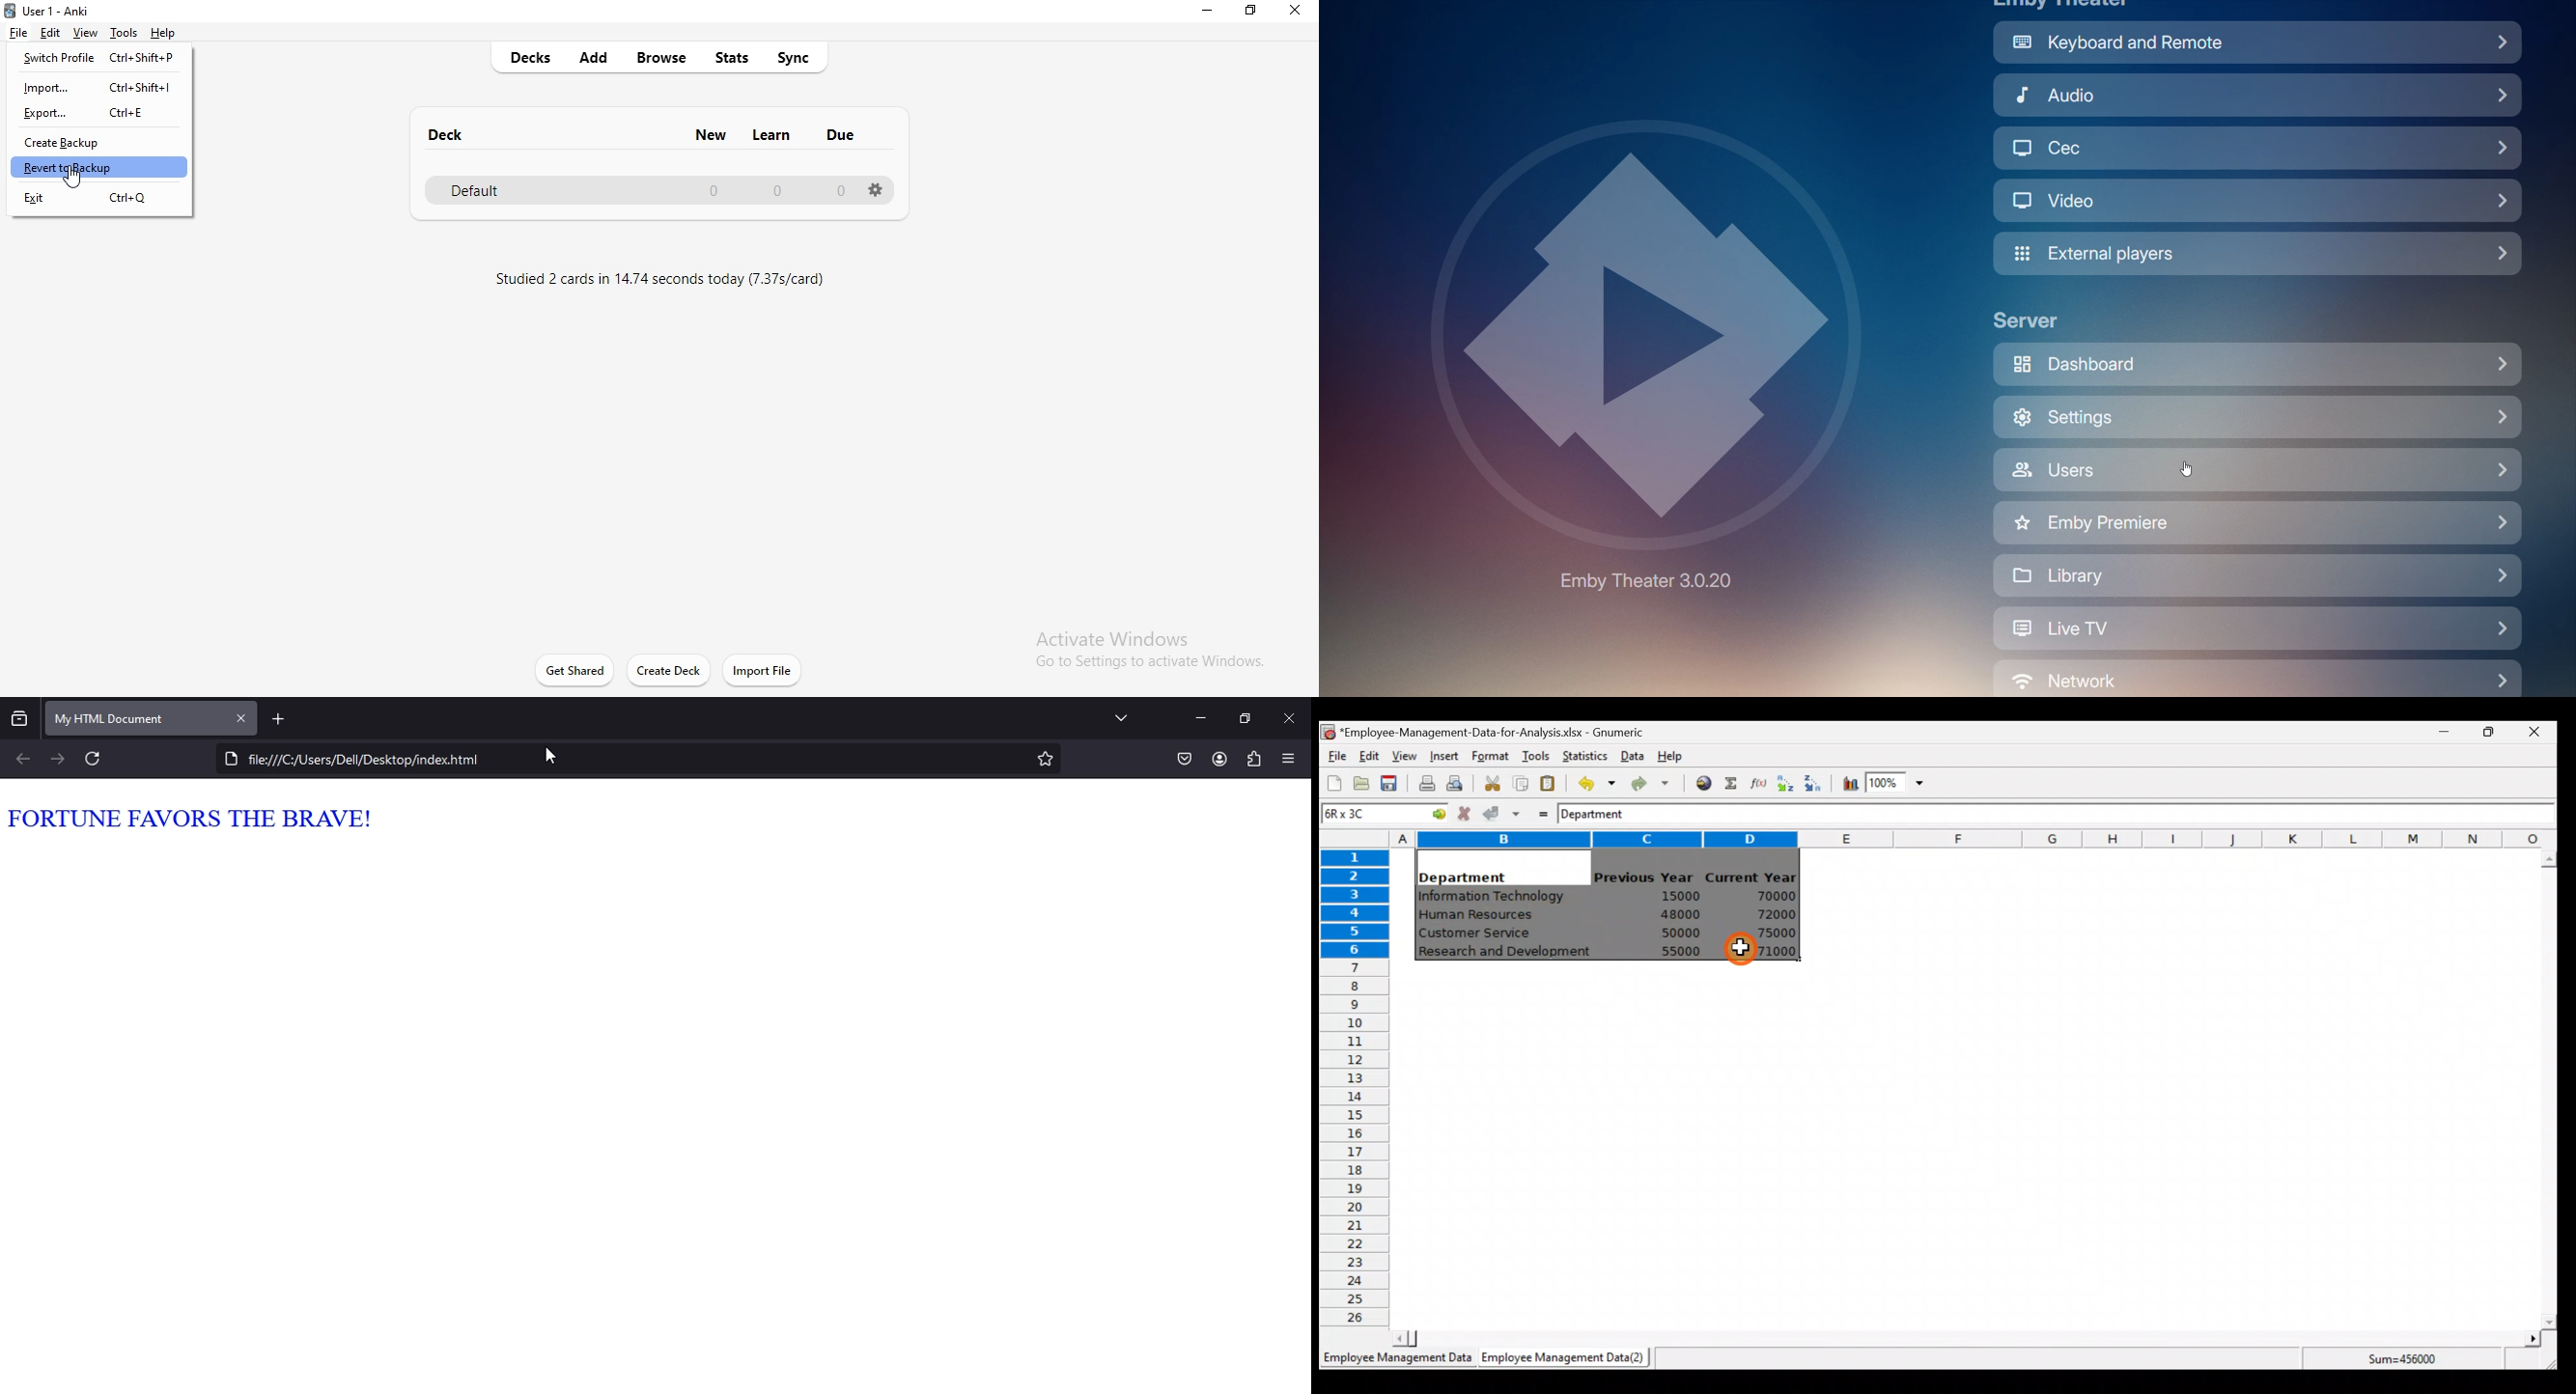 The width and height of the screenshot is (2576, 1400). What do you see at coordinates (574, 668) in the screenshot?
I see `get started` at bounding box center [574, 668].